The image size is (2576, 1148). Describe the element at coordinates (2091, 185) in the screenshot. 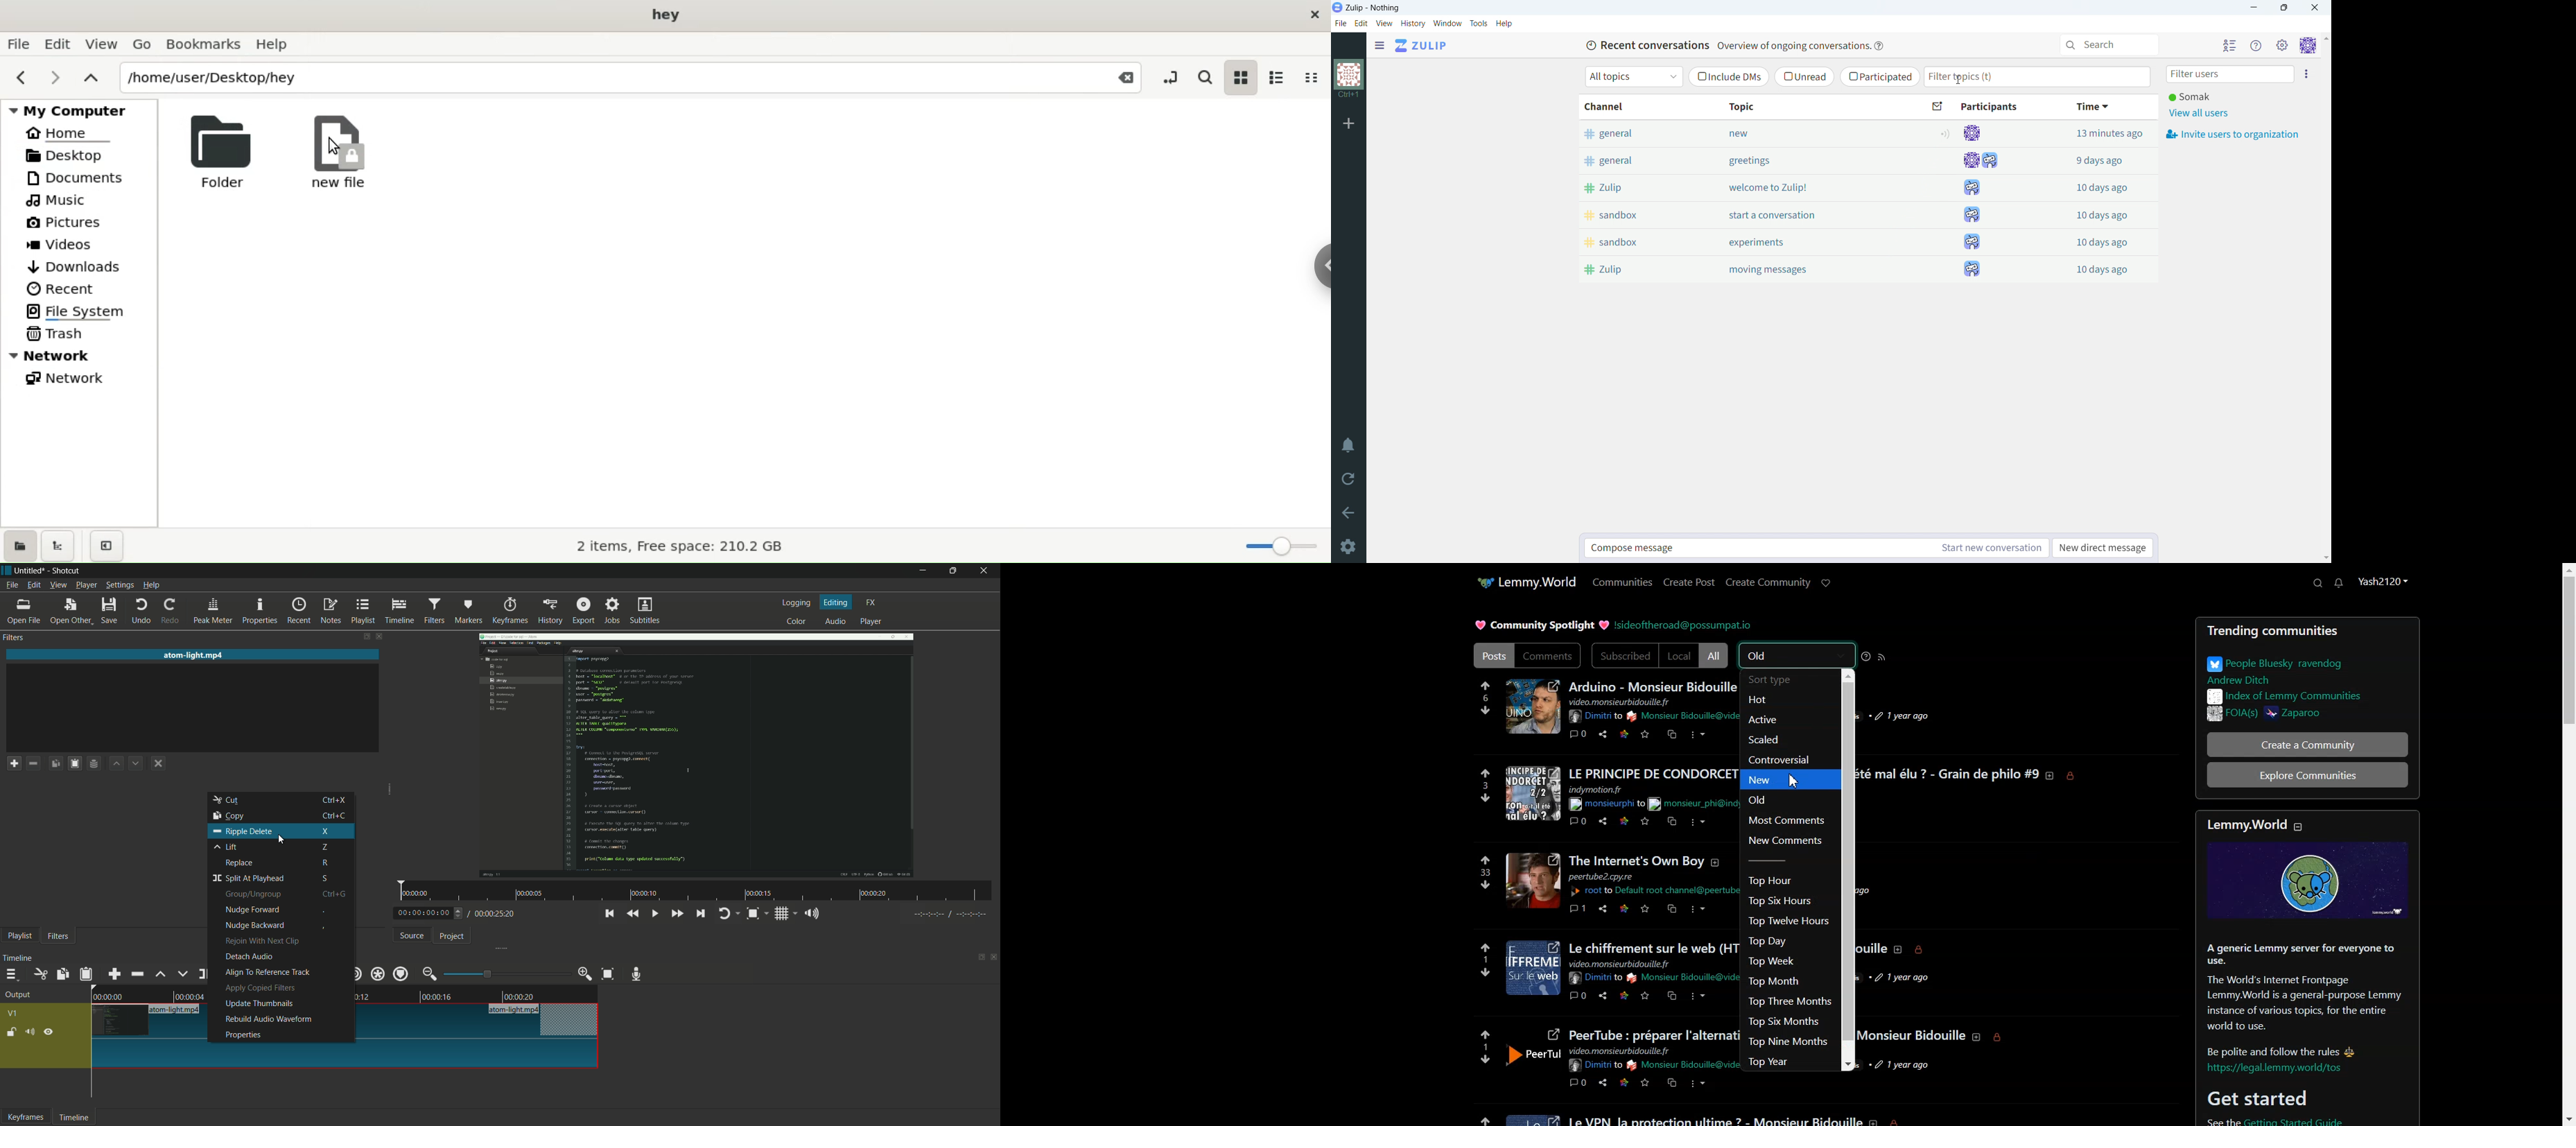

I see `10 days ago` at that location.